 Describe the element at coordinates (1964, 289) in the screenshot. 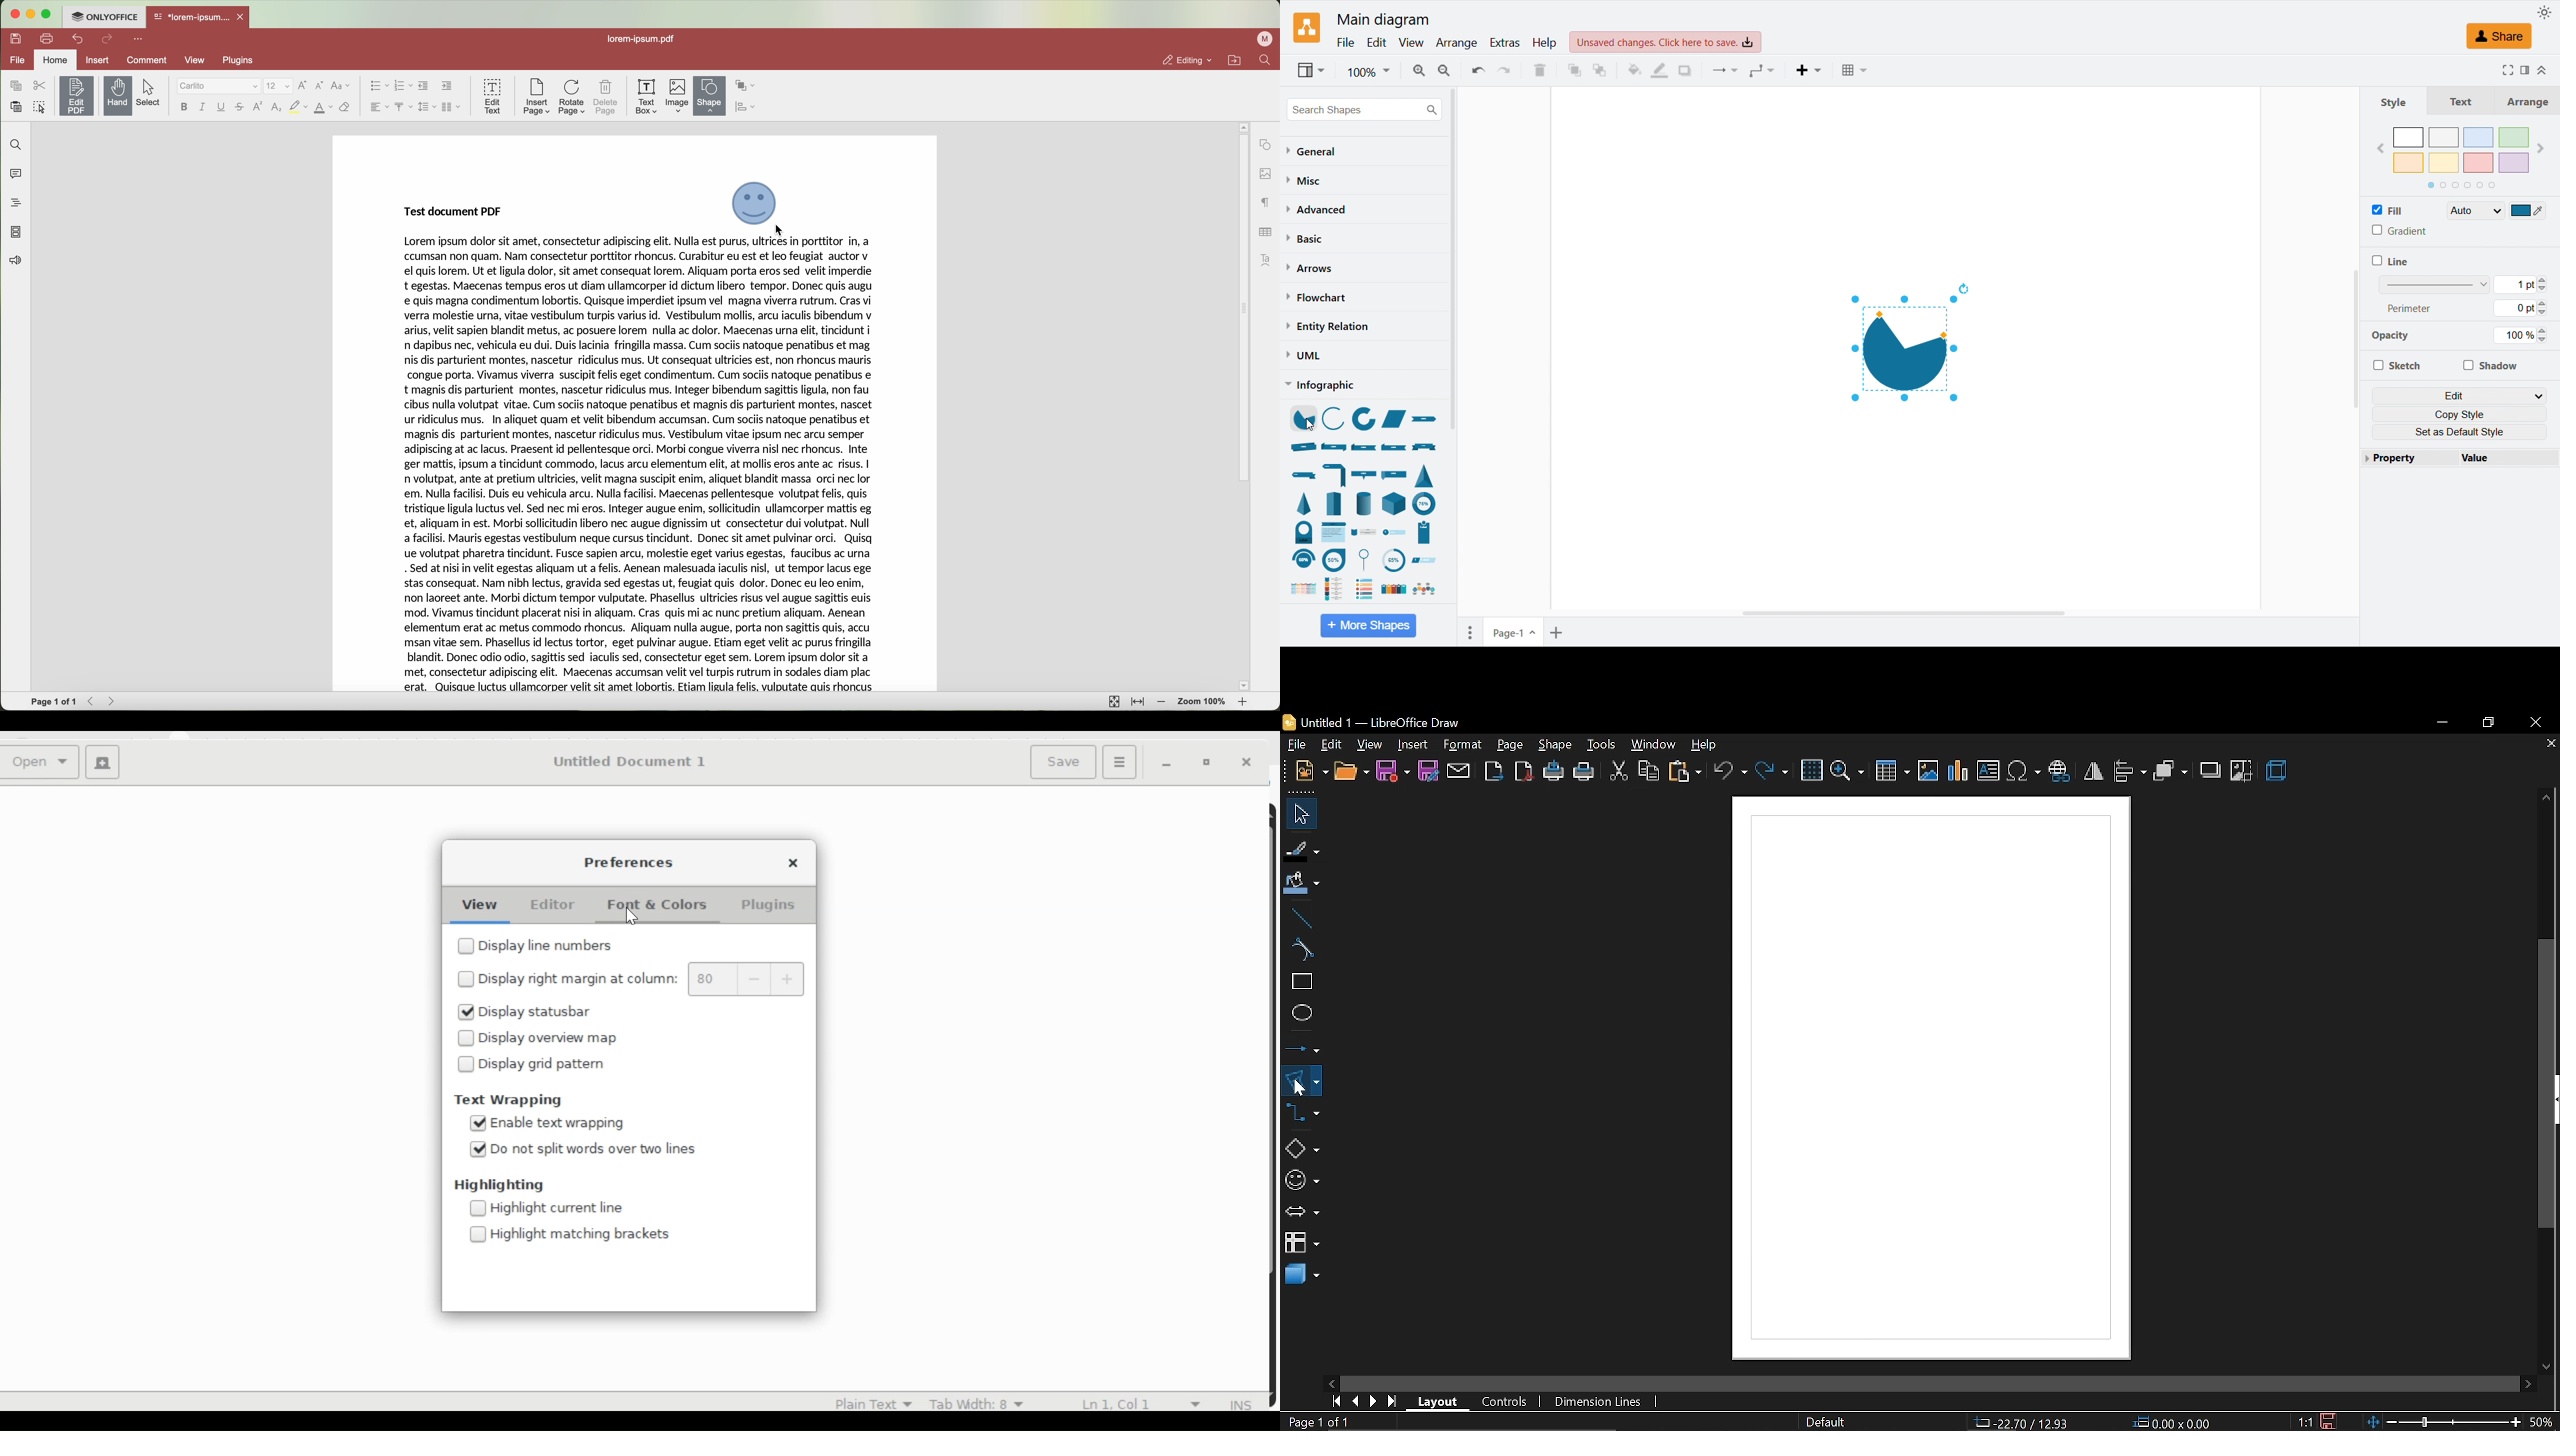

I see `Rotate shape ` at that location.